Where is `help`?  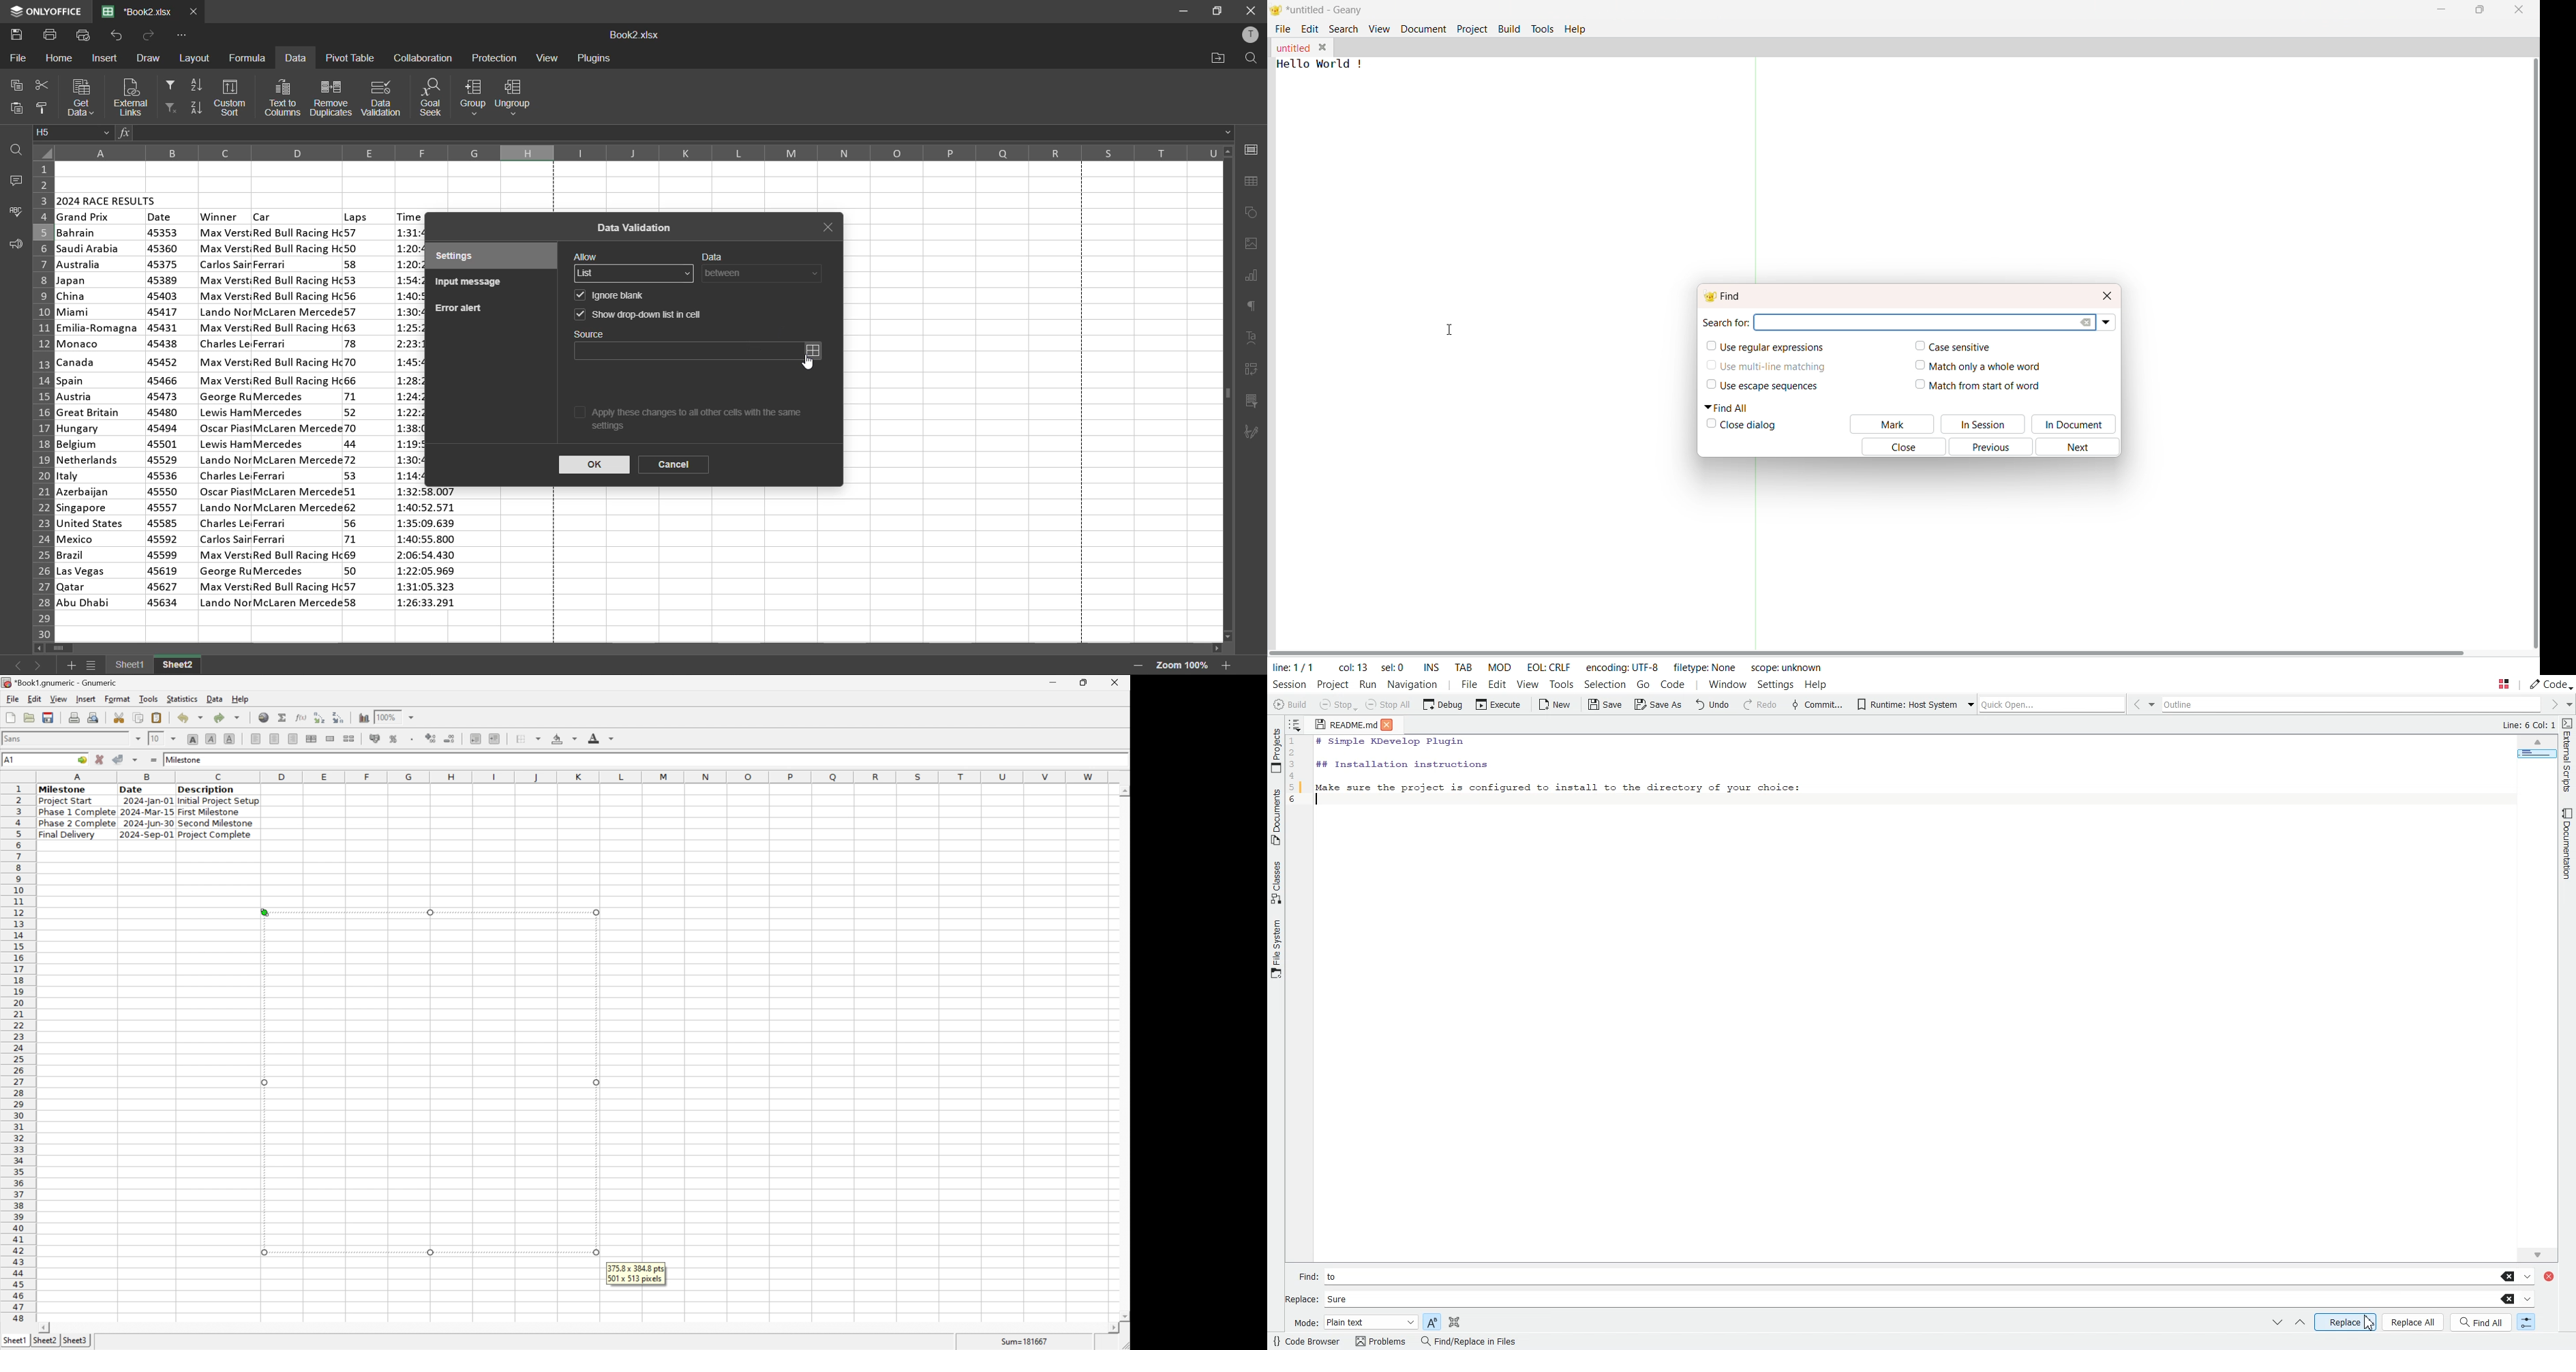
help is located at coordinates (240, 698).